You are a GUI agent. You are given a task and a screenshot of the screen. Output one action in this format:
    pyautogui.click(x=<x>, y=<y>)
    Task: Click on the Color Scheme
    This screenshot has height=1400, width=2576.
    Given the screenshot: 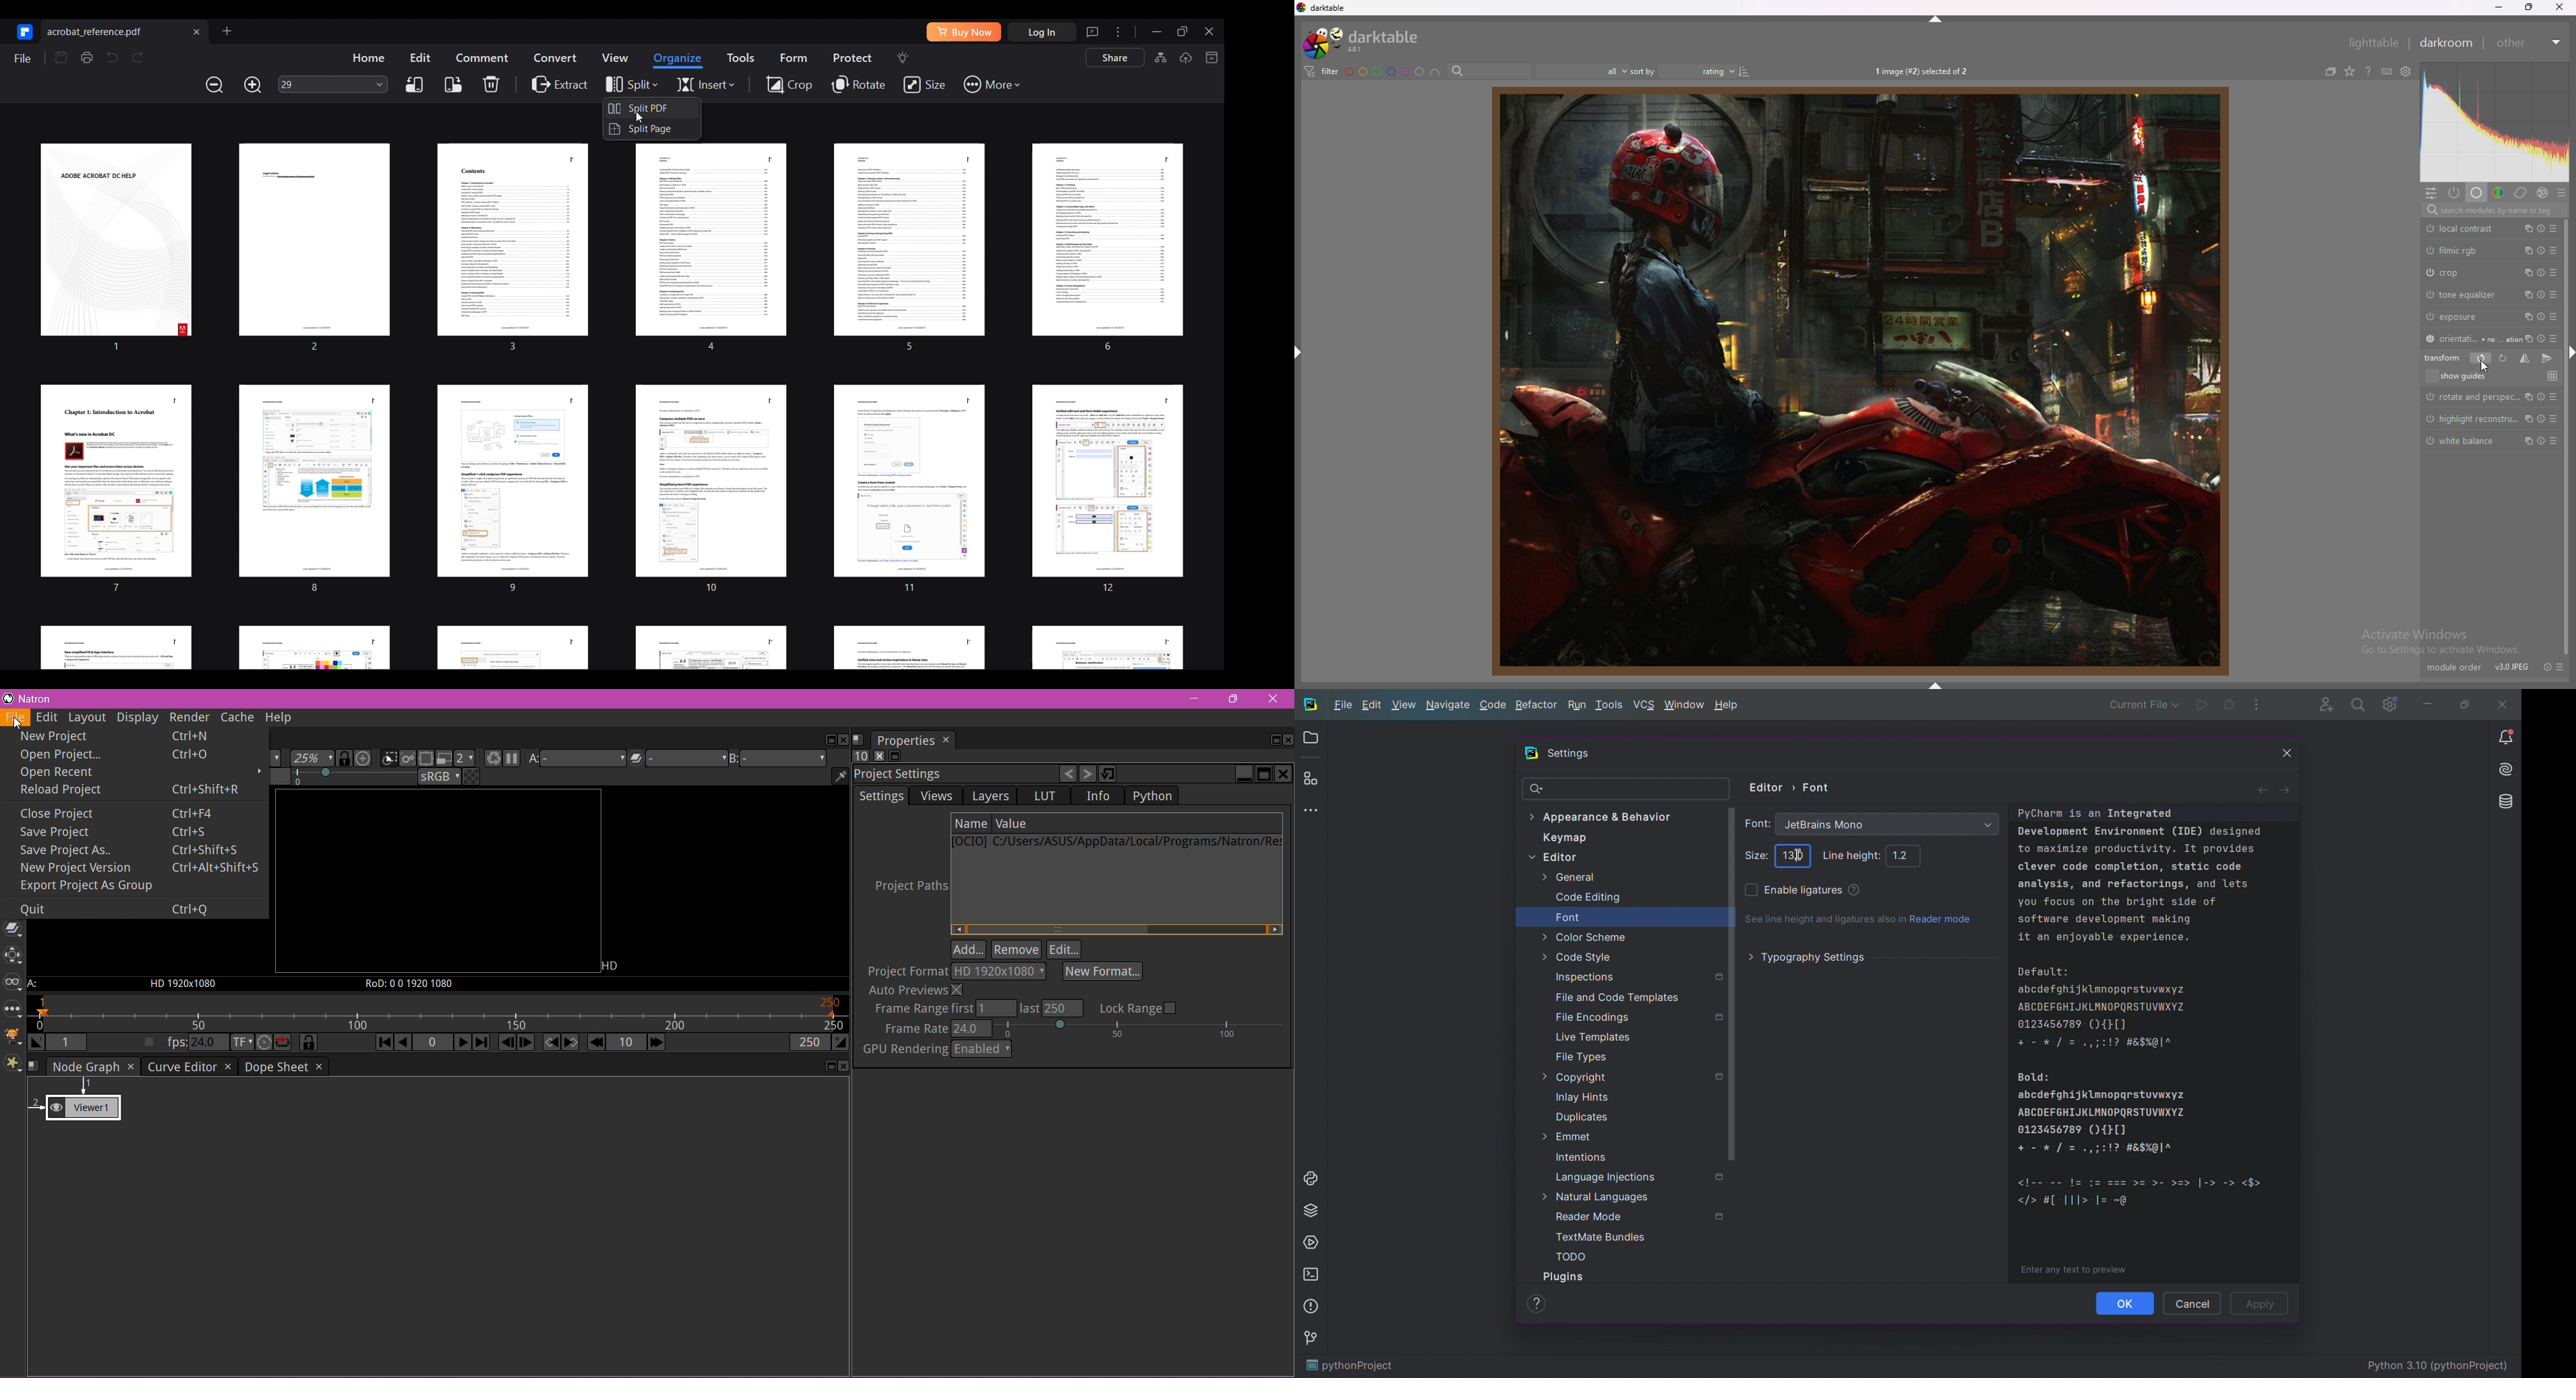 What is the action you would take?
    pyautogui.click(x=1583, y=936)
    